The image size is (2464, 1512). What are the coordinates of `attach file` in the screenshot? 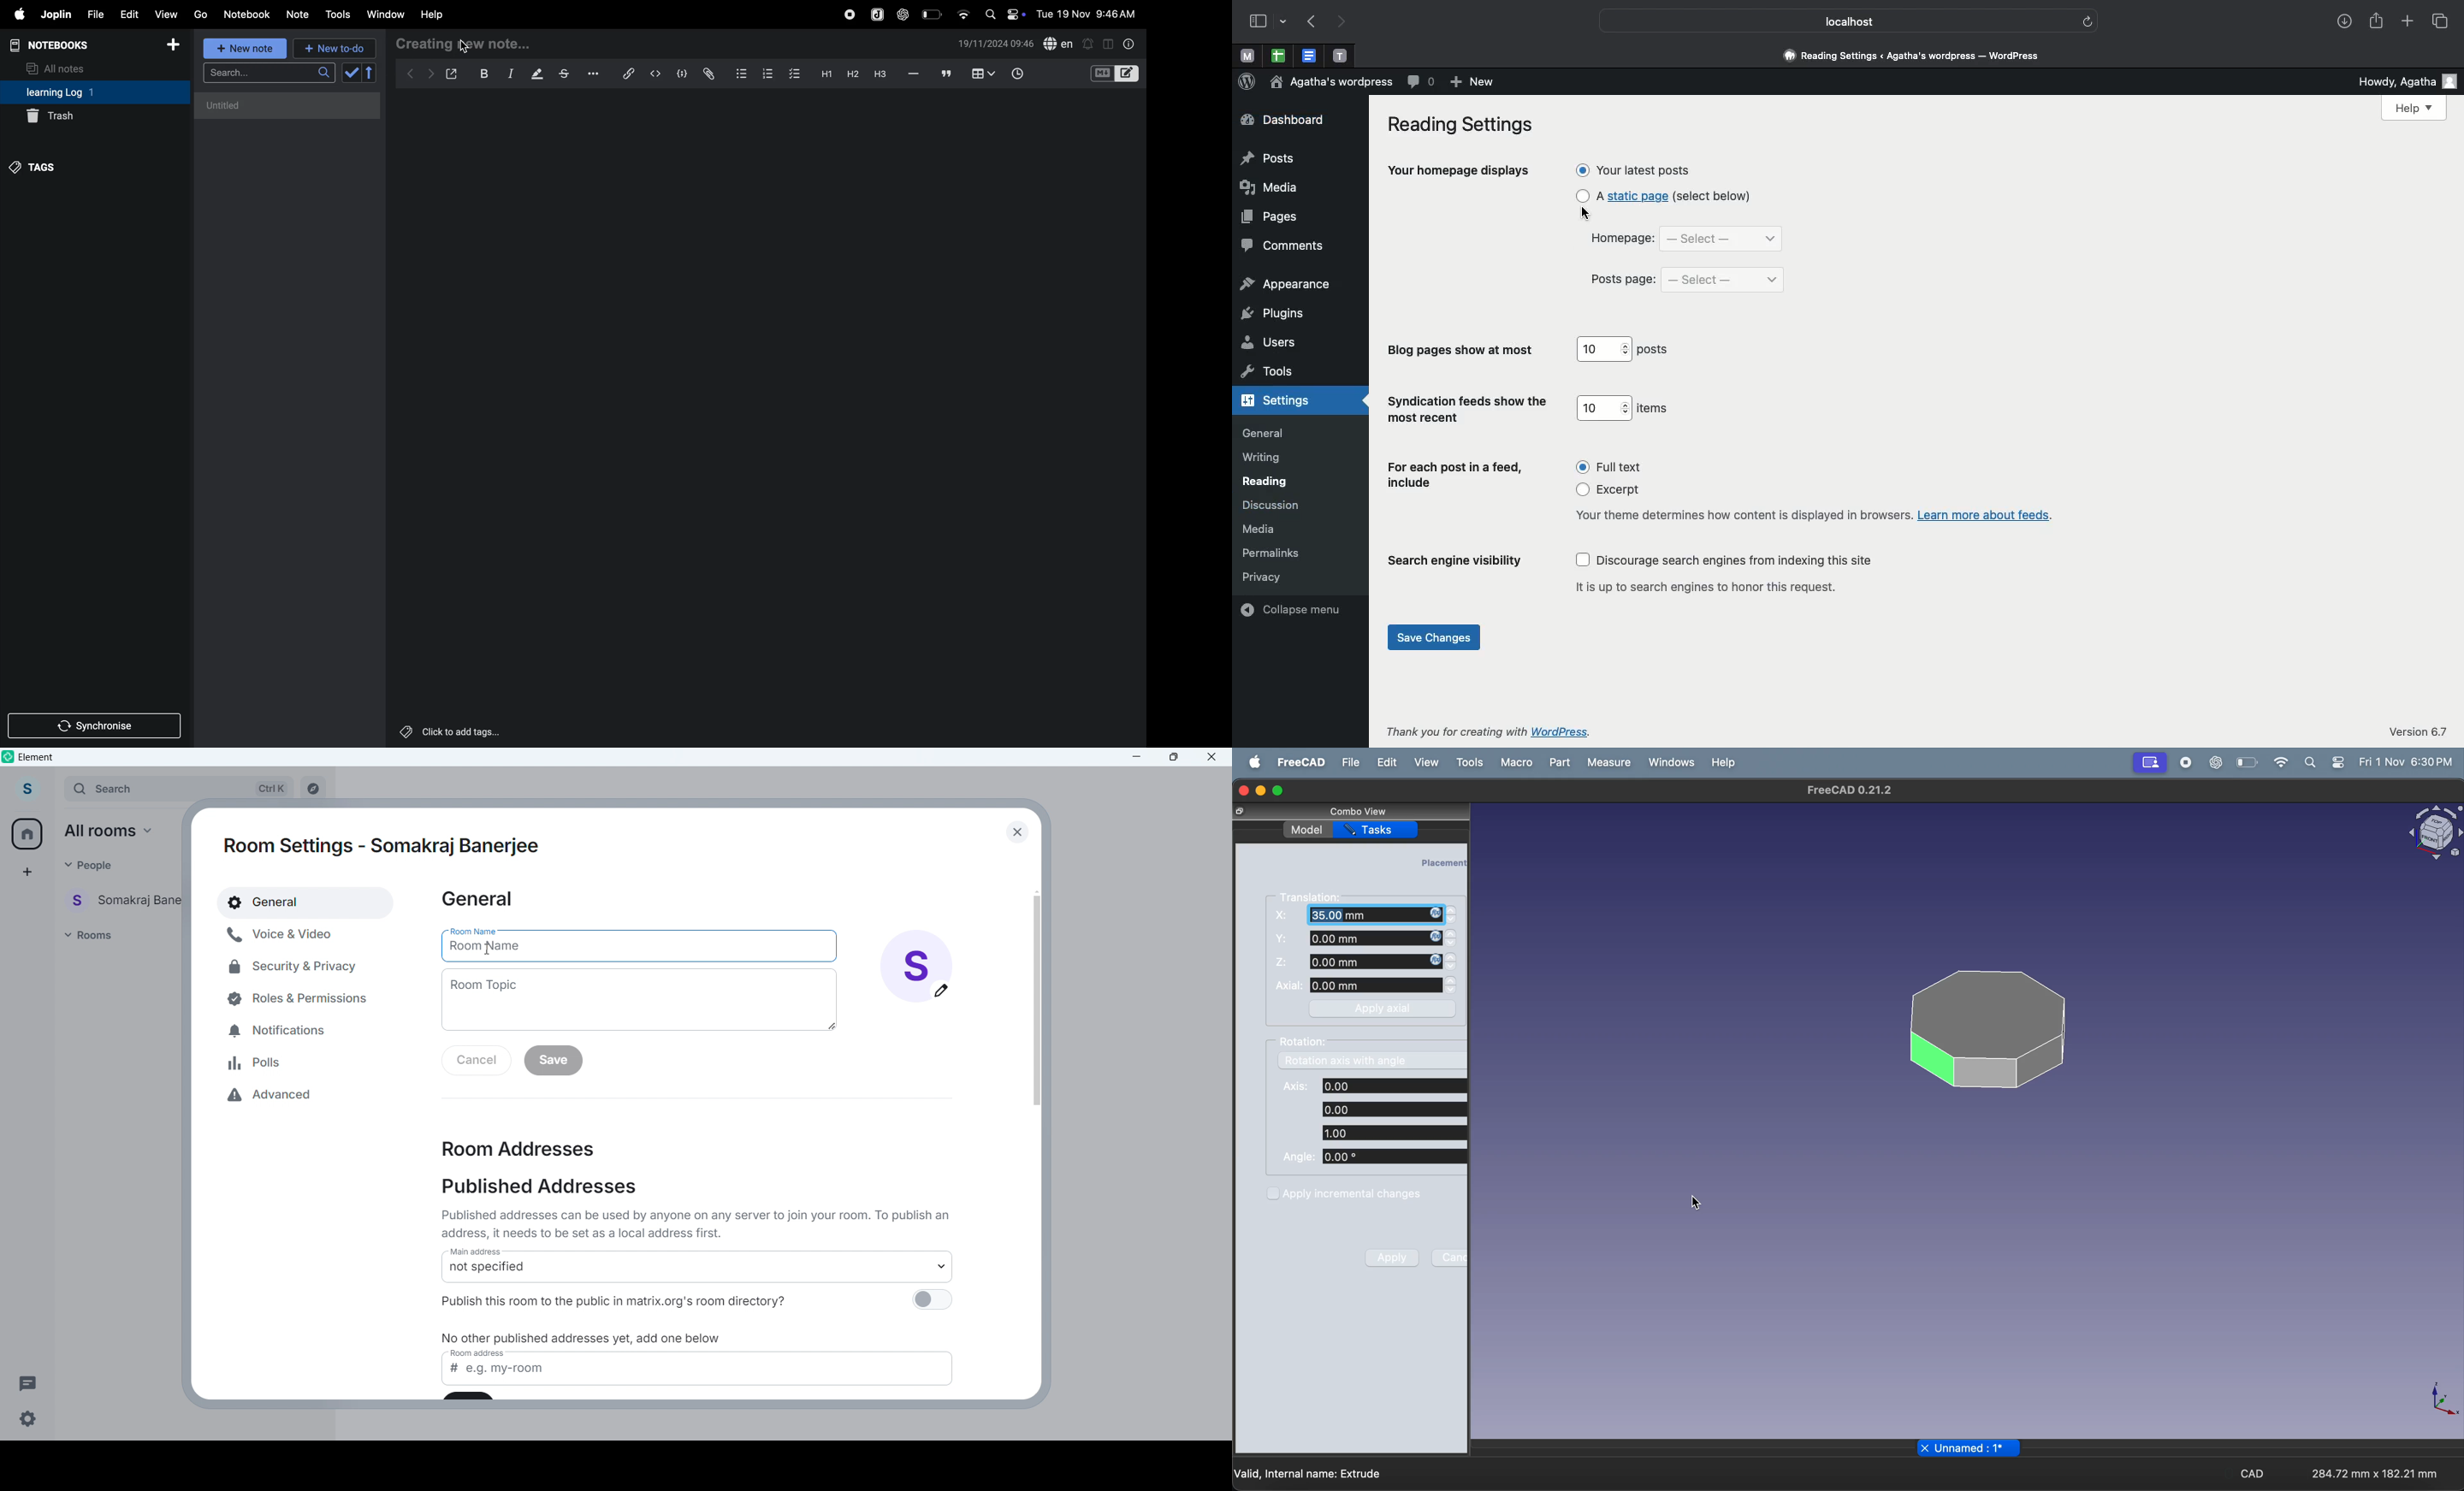 It's located at (707, 74).